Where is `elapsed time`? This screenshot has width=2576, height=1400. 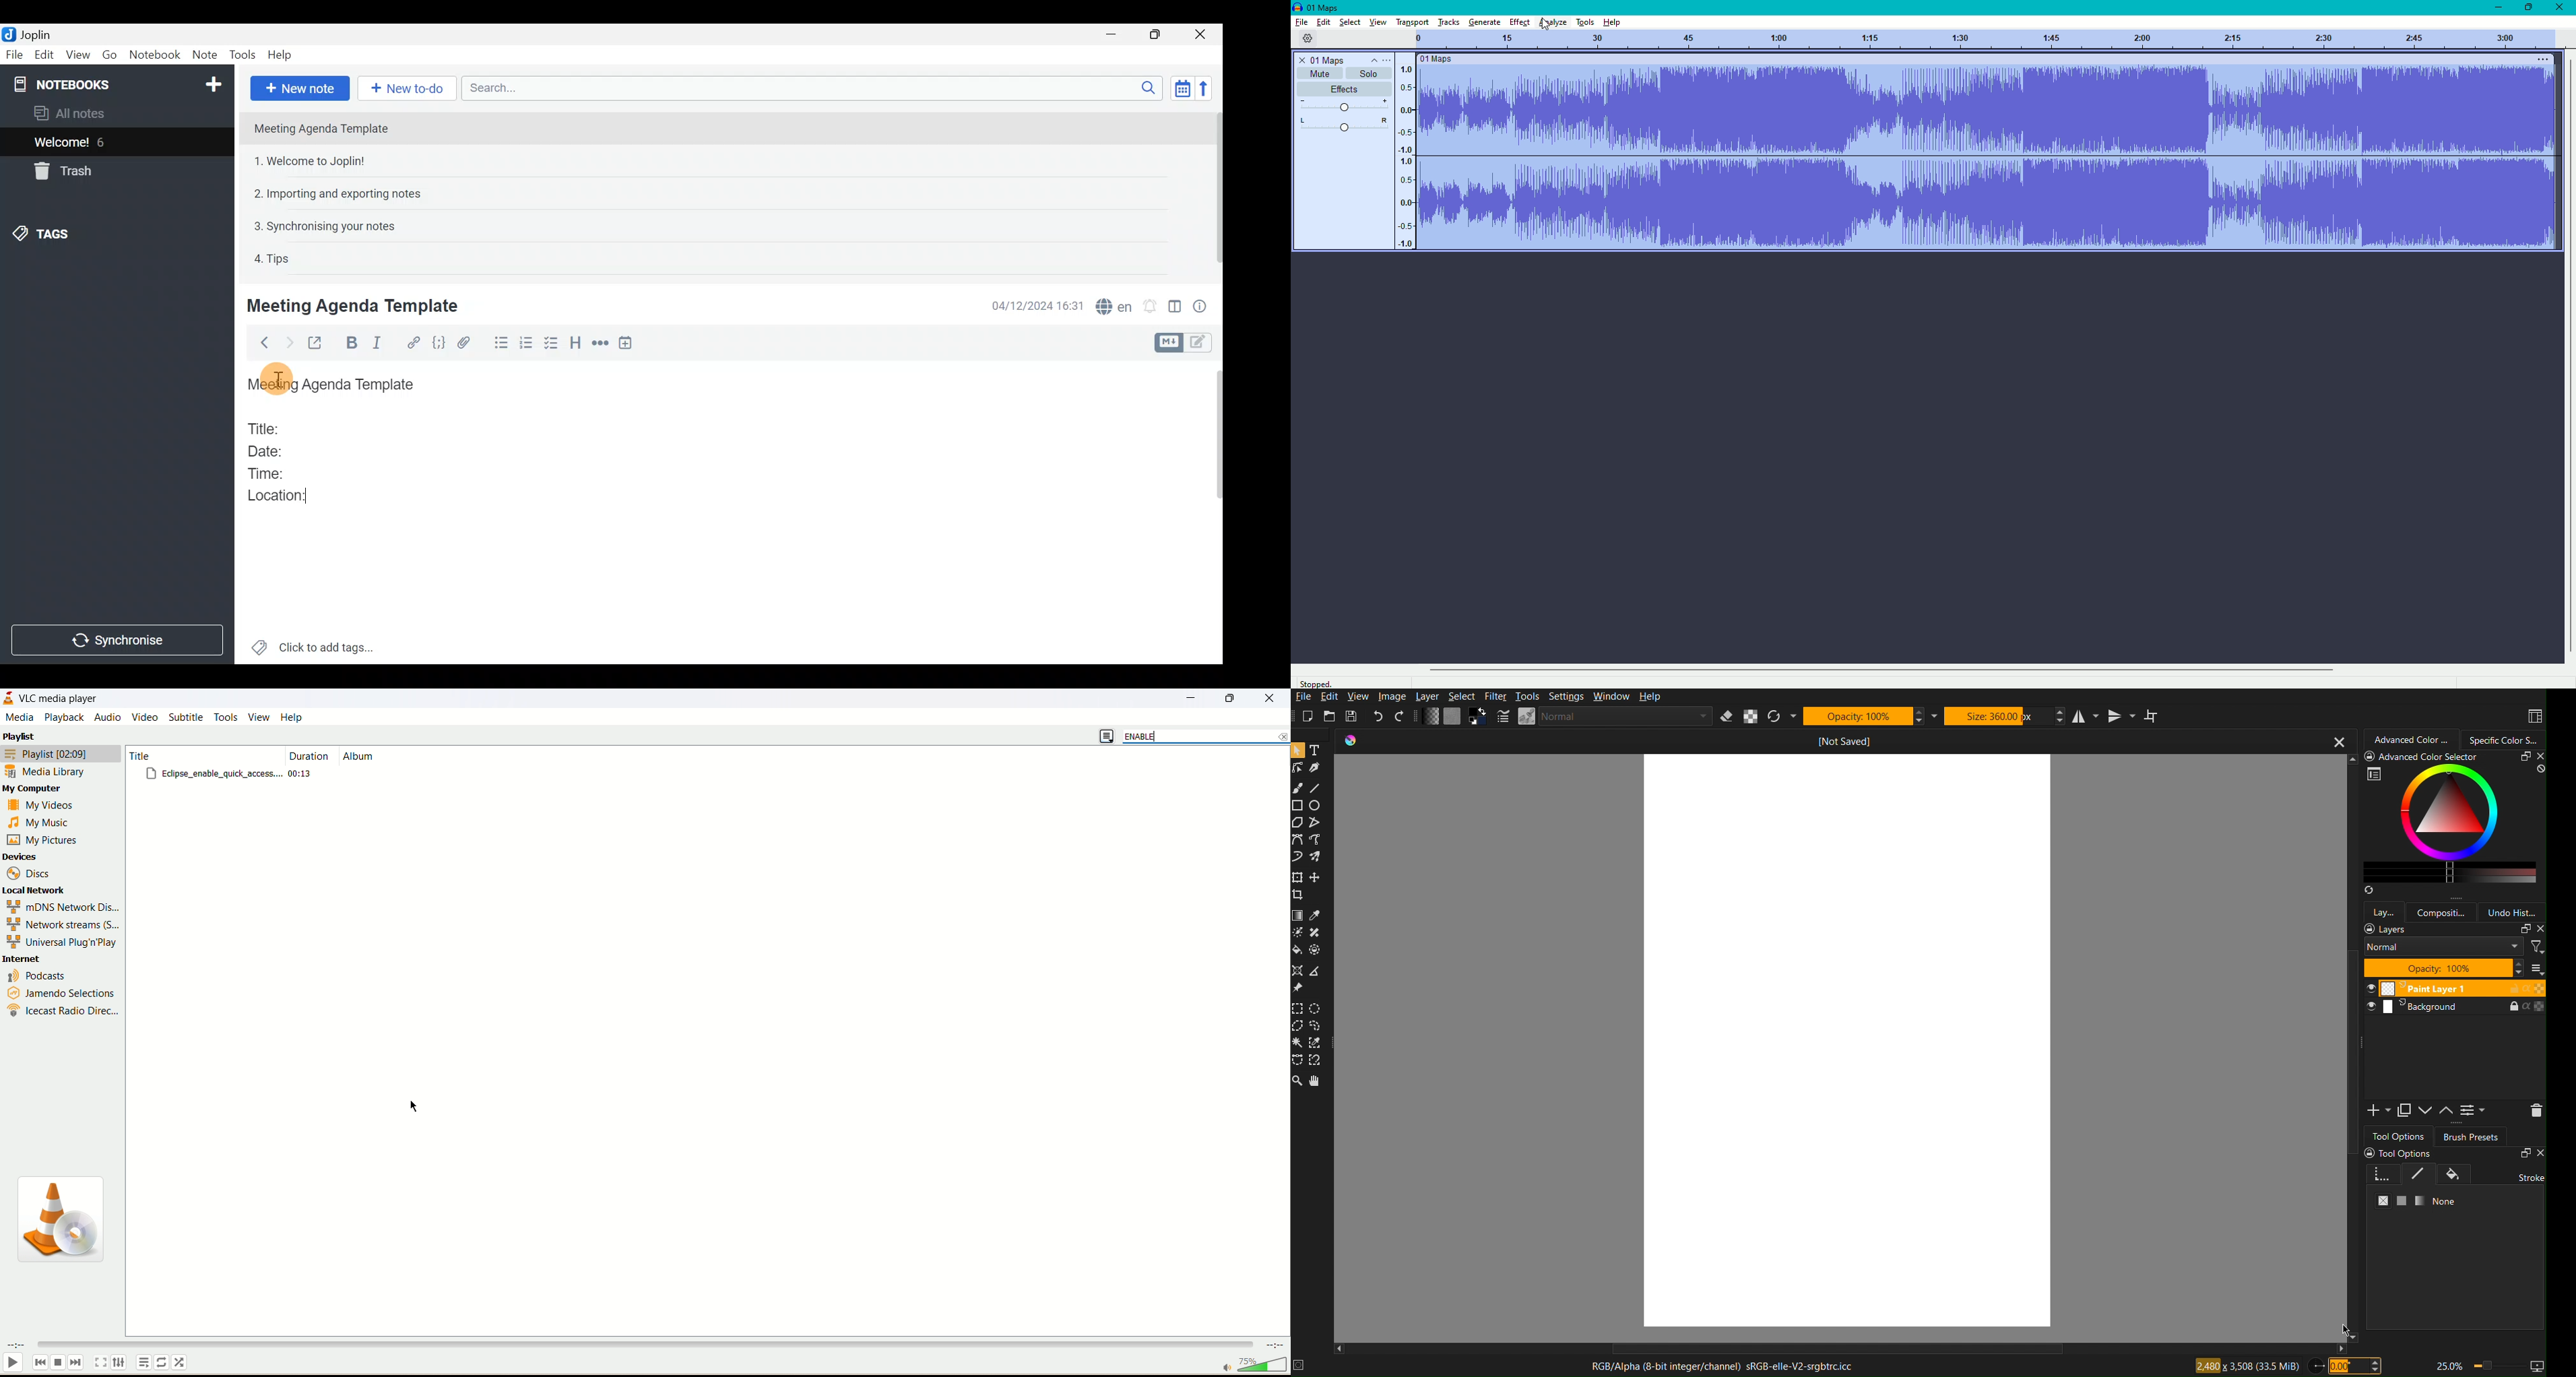
elapsed time is located at coordinates (17, 1345).